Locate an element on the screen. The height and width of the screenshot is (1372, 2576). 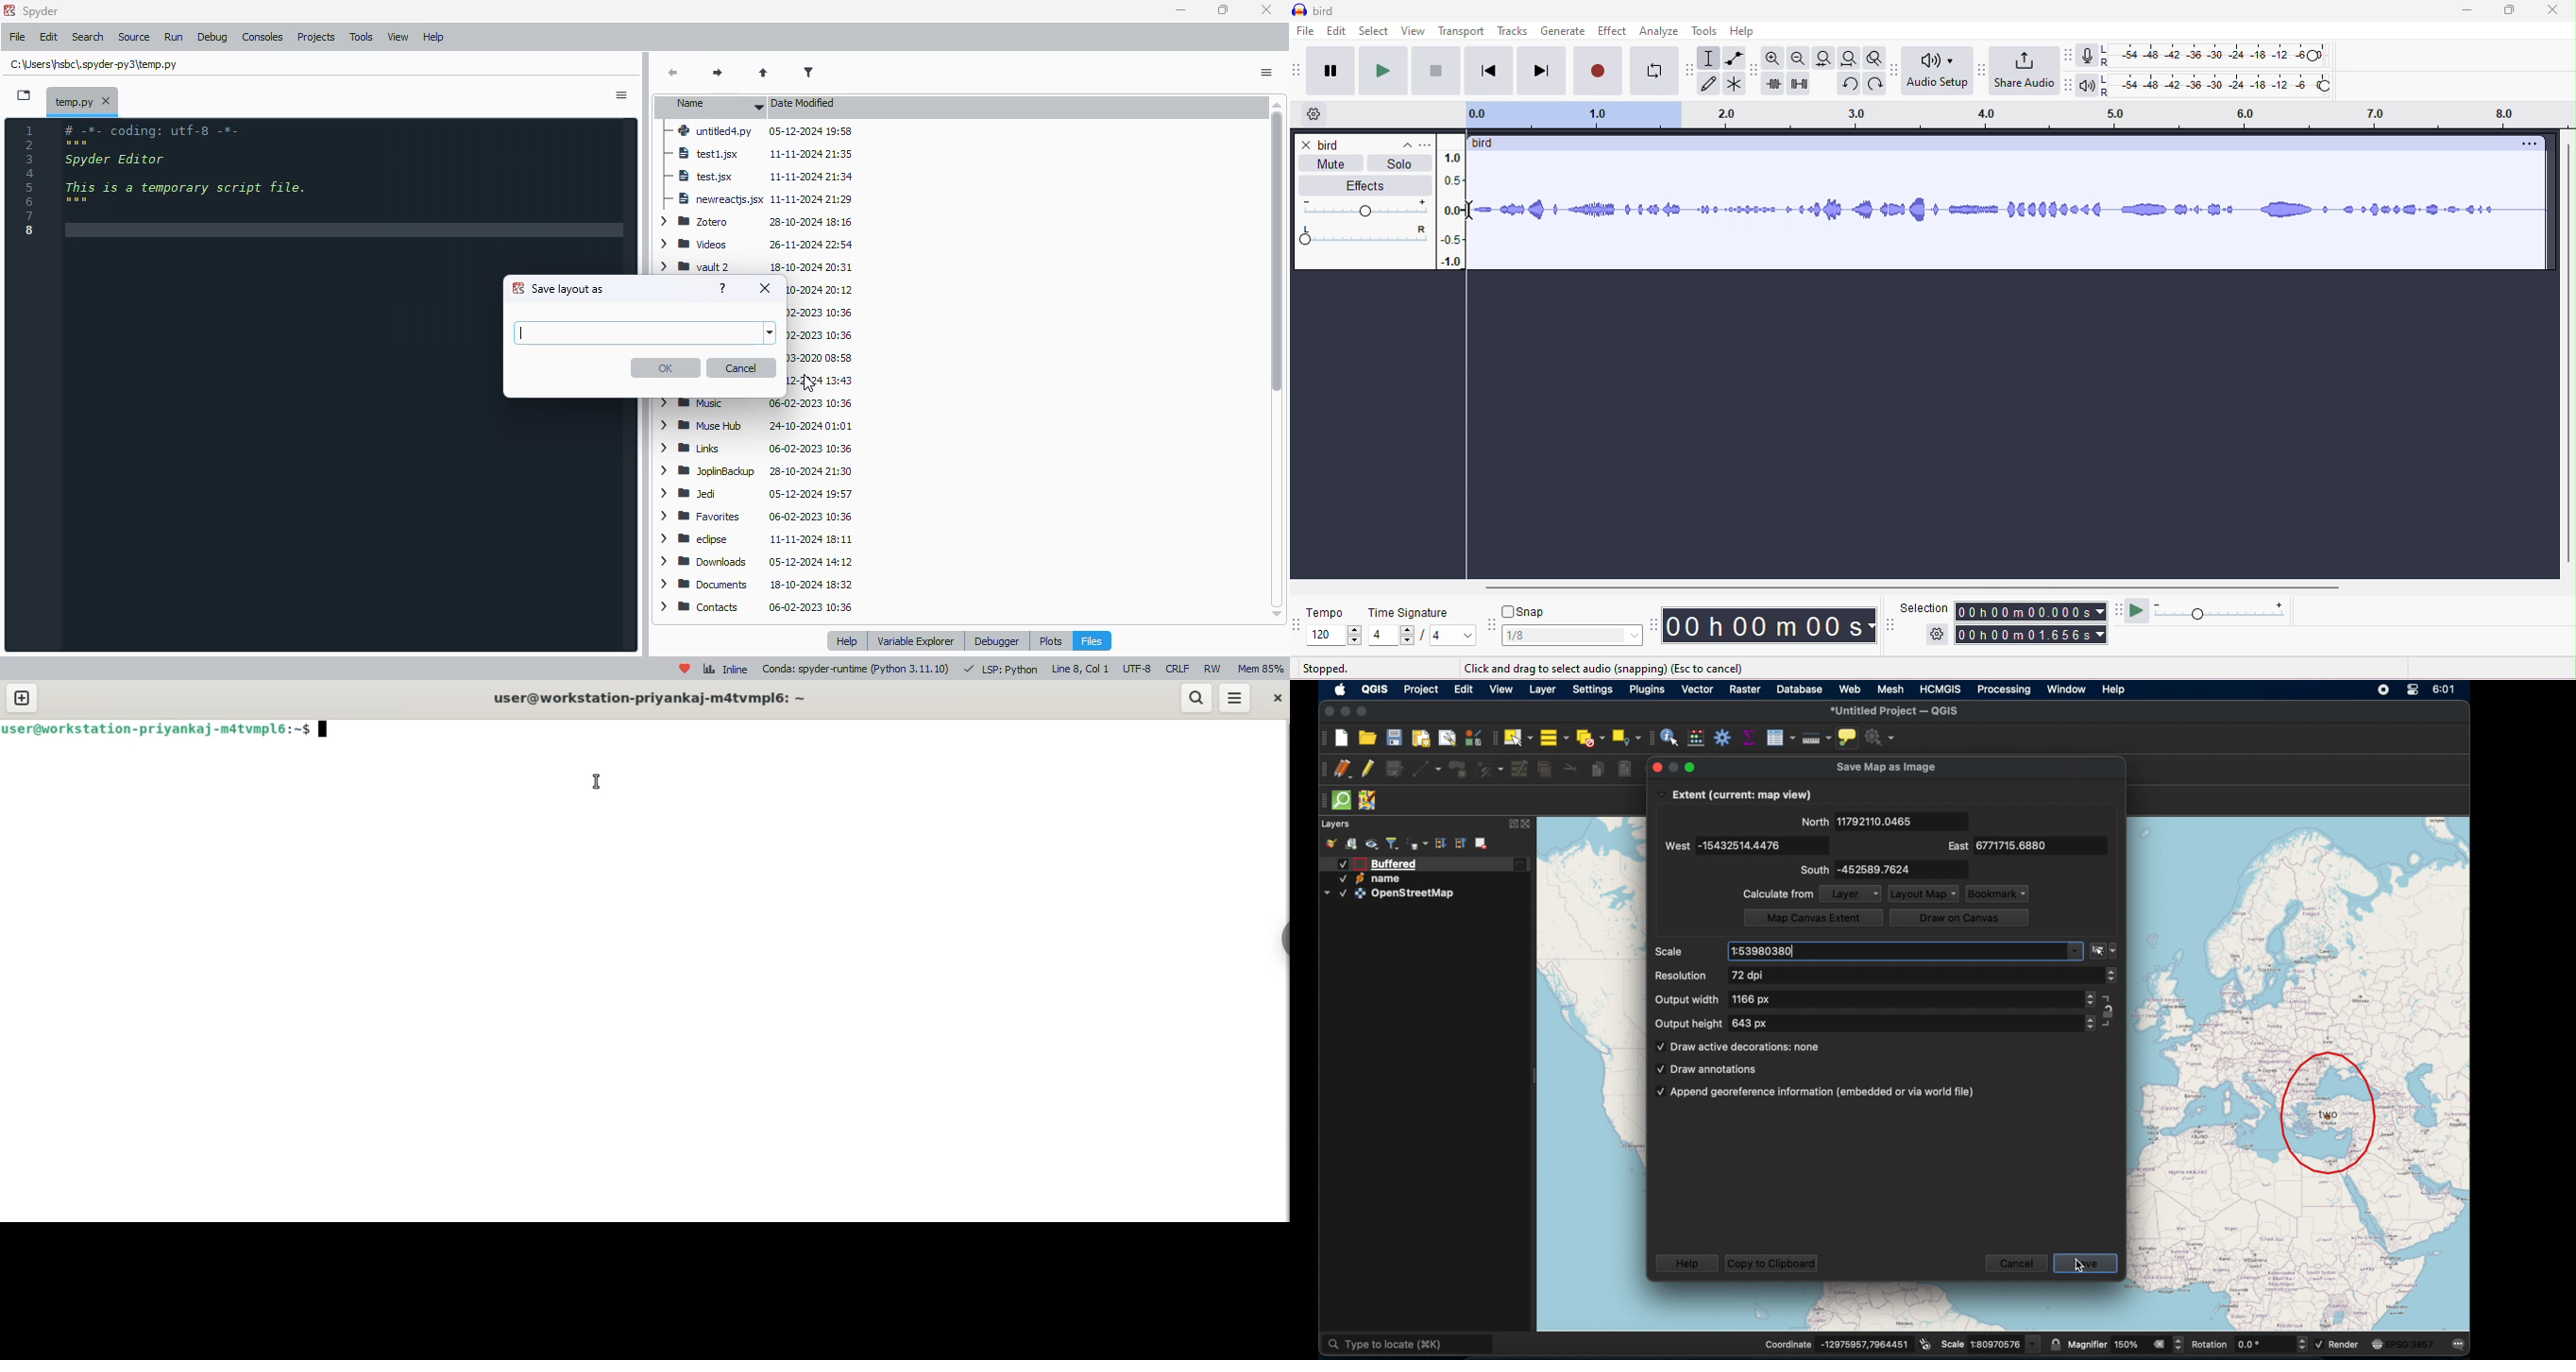
fit project to width is located at coordinates (1848, 59).